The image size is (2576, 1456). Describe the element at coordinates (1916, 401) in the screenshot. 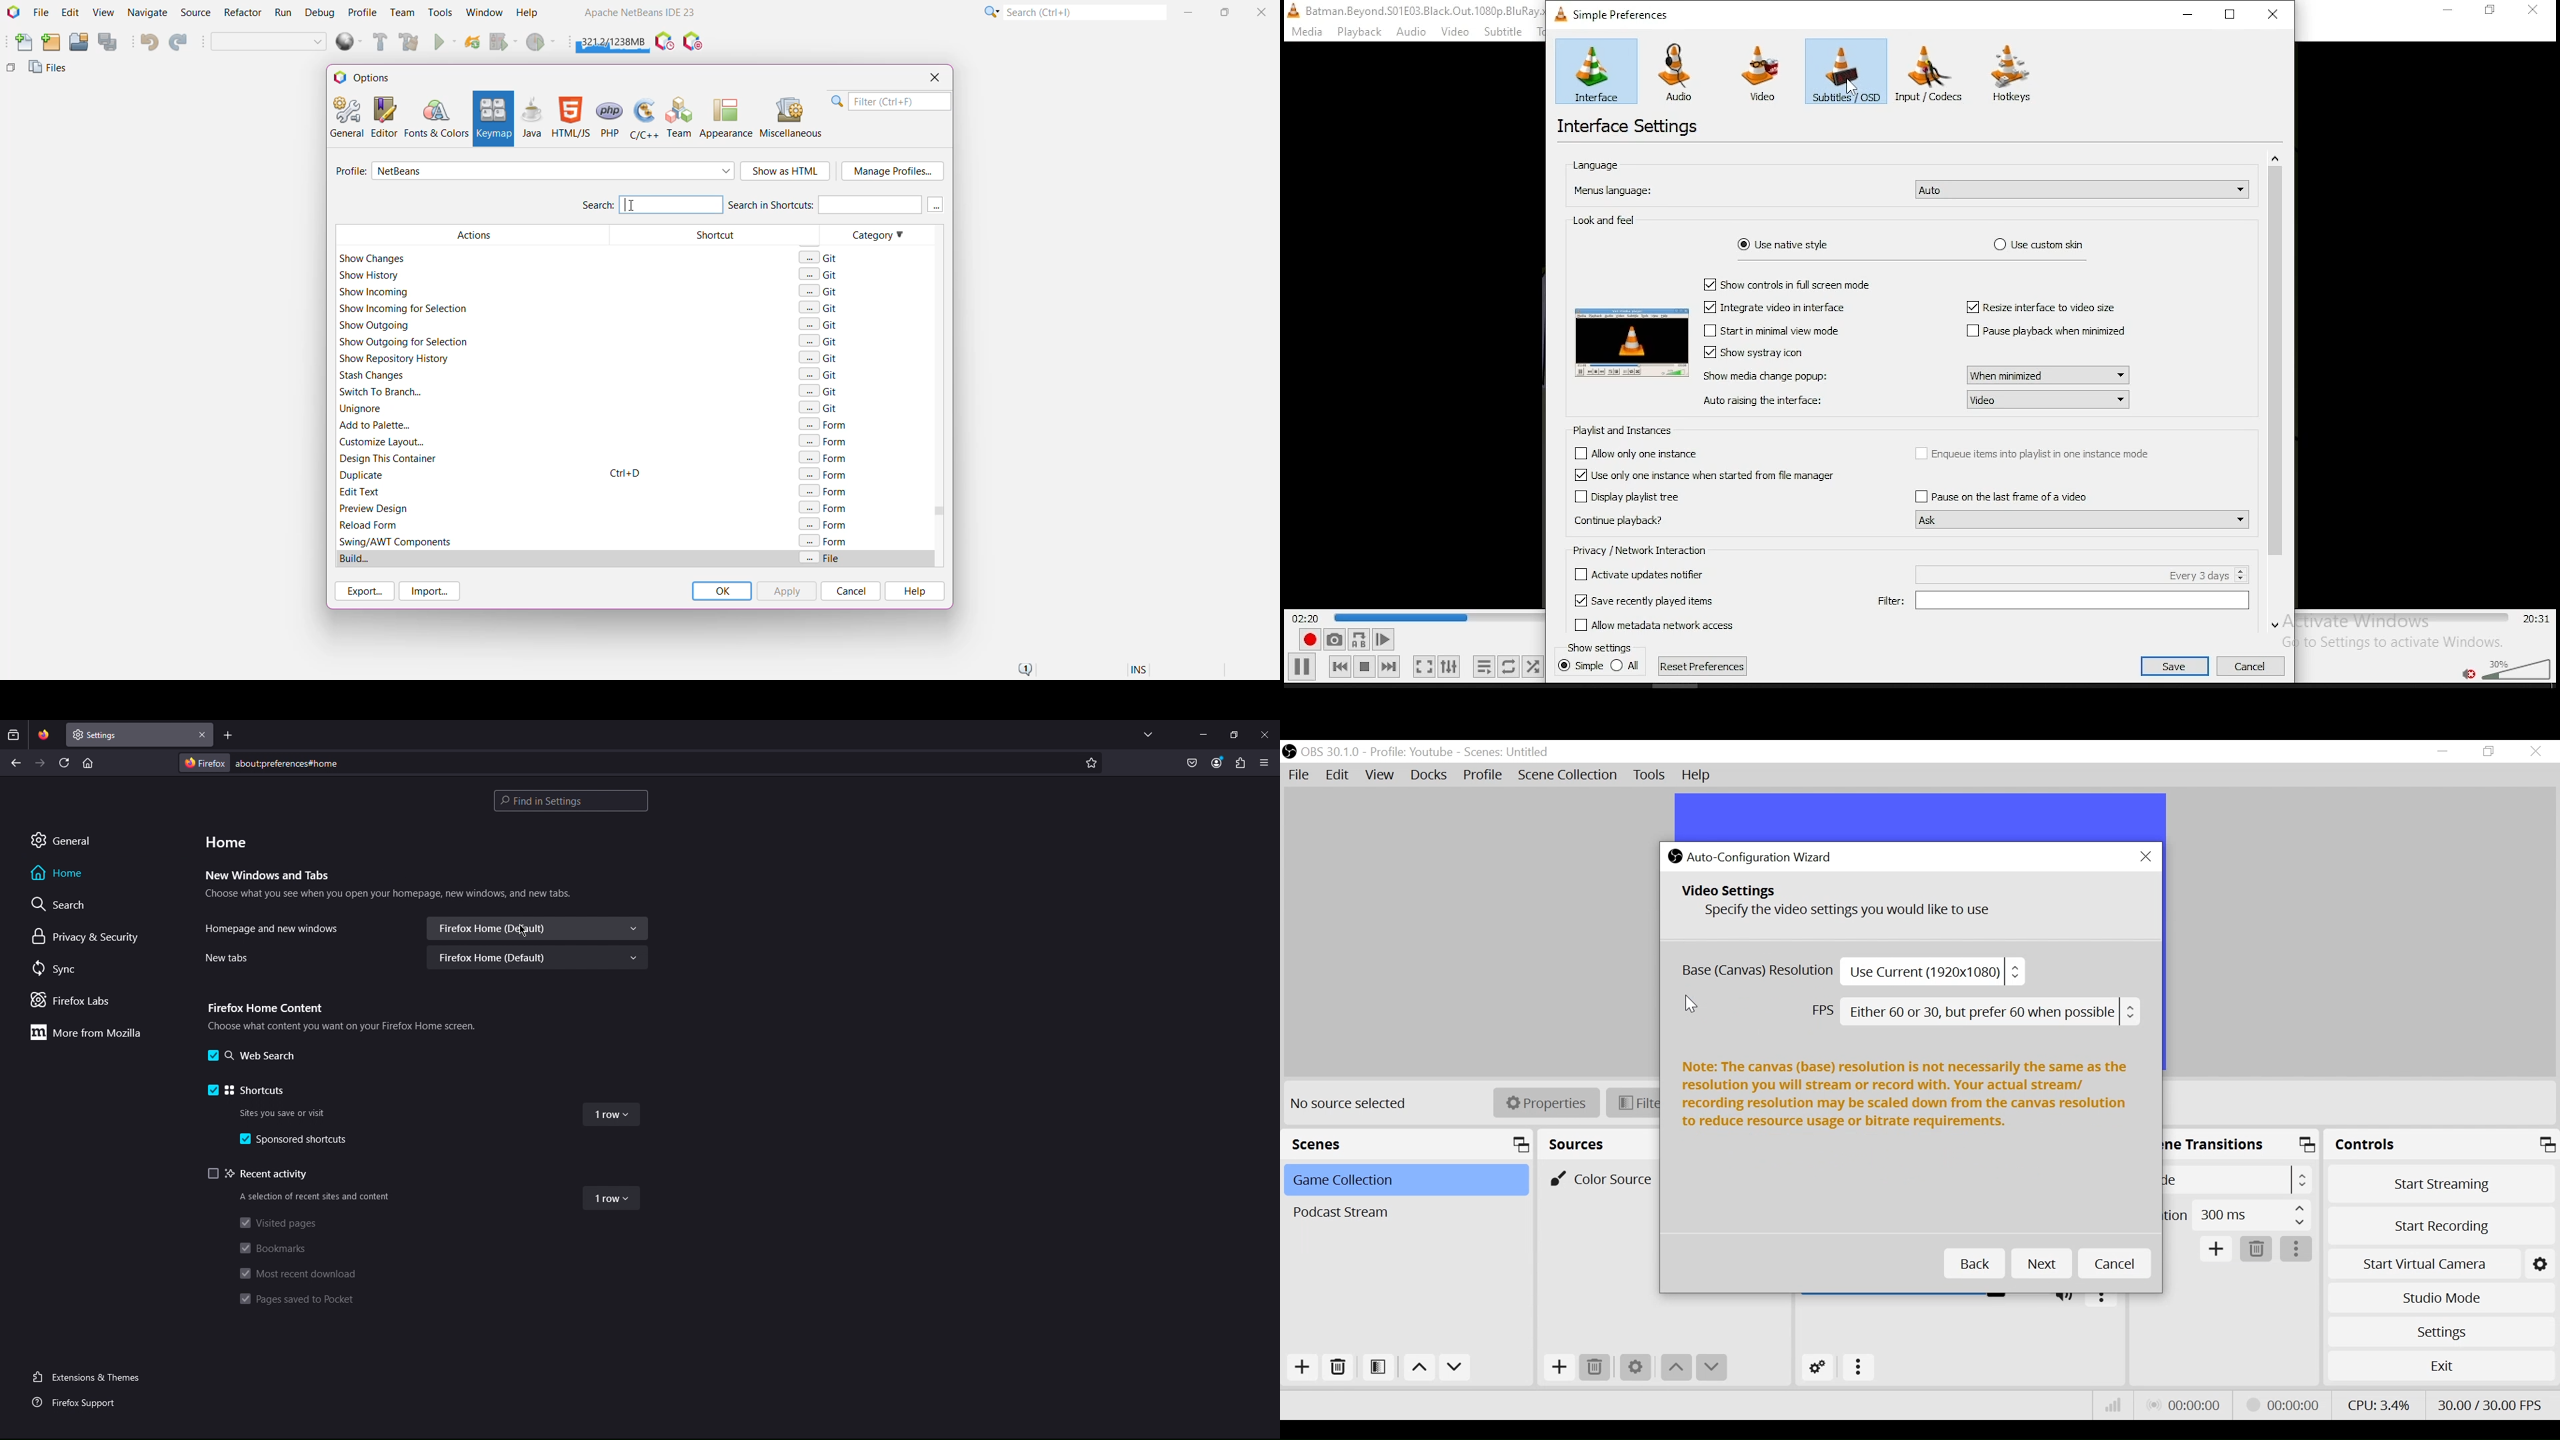

I see `auto raising the interface: video` at that location.